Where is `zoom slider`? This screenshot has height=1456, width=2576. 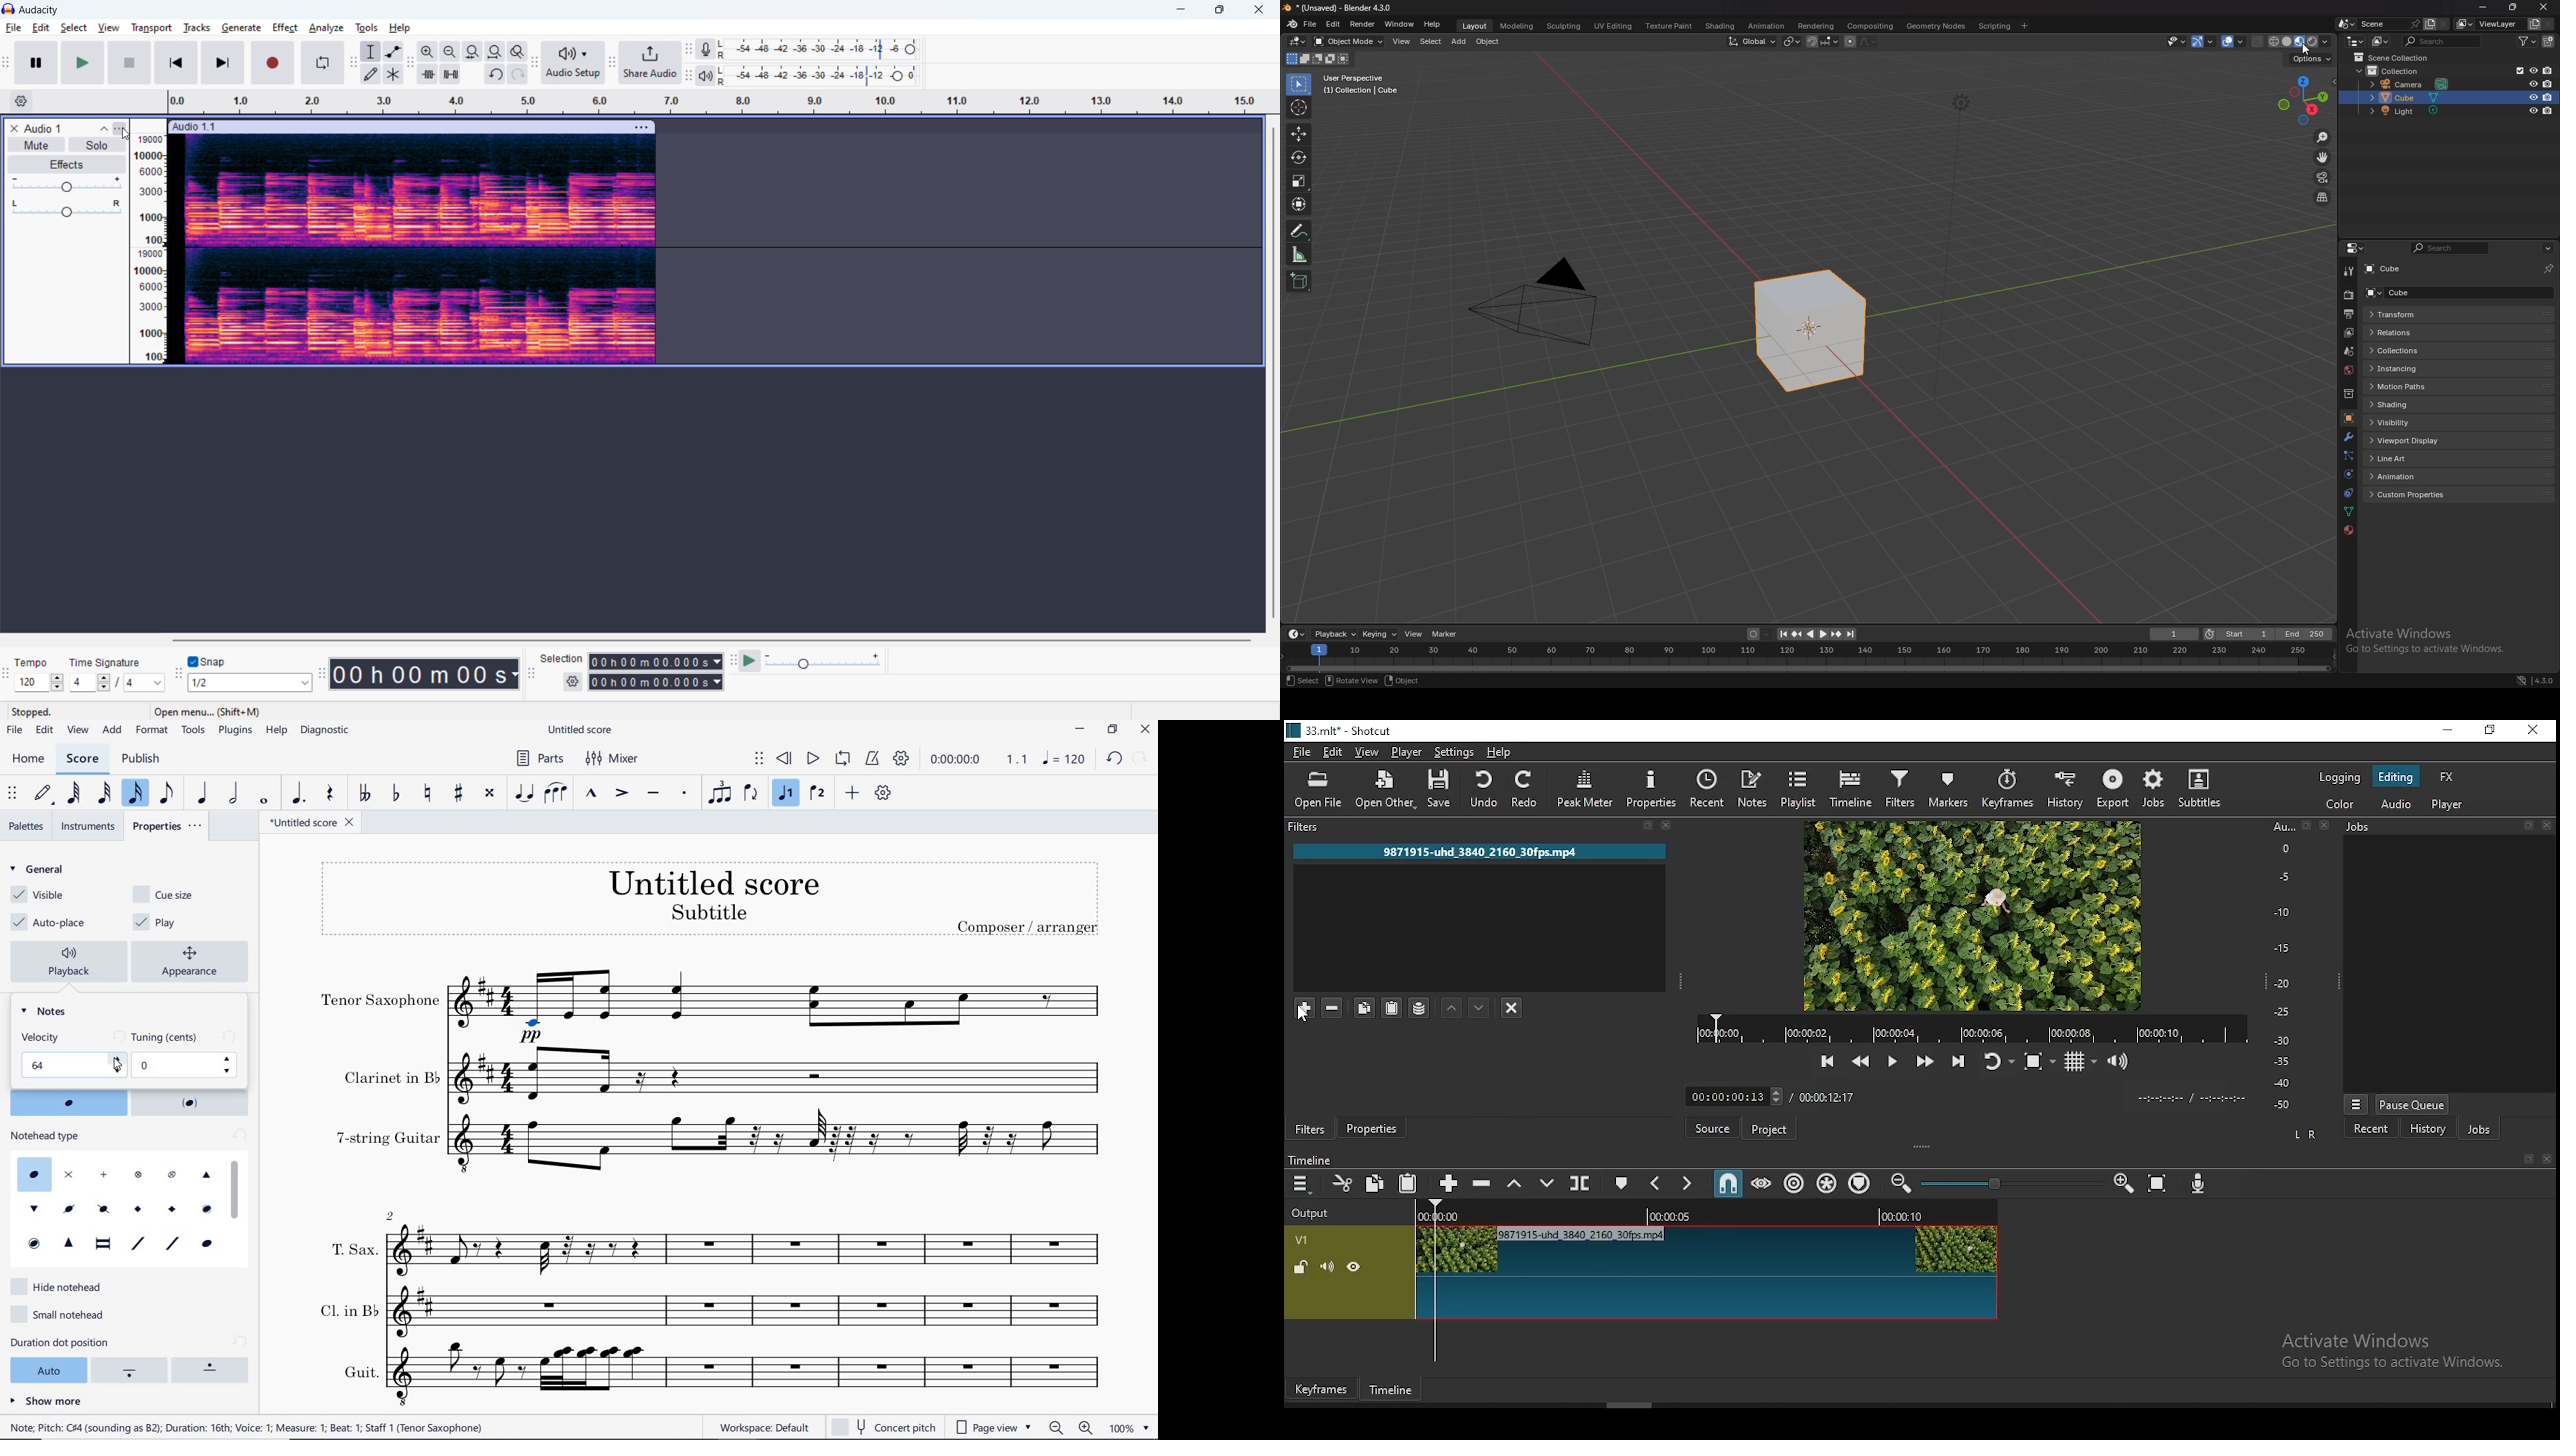
zoom slider is located at coordinates (2011, 1183).